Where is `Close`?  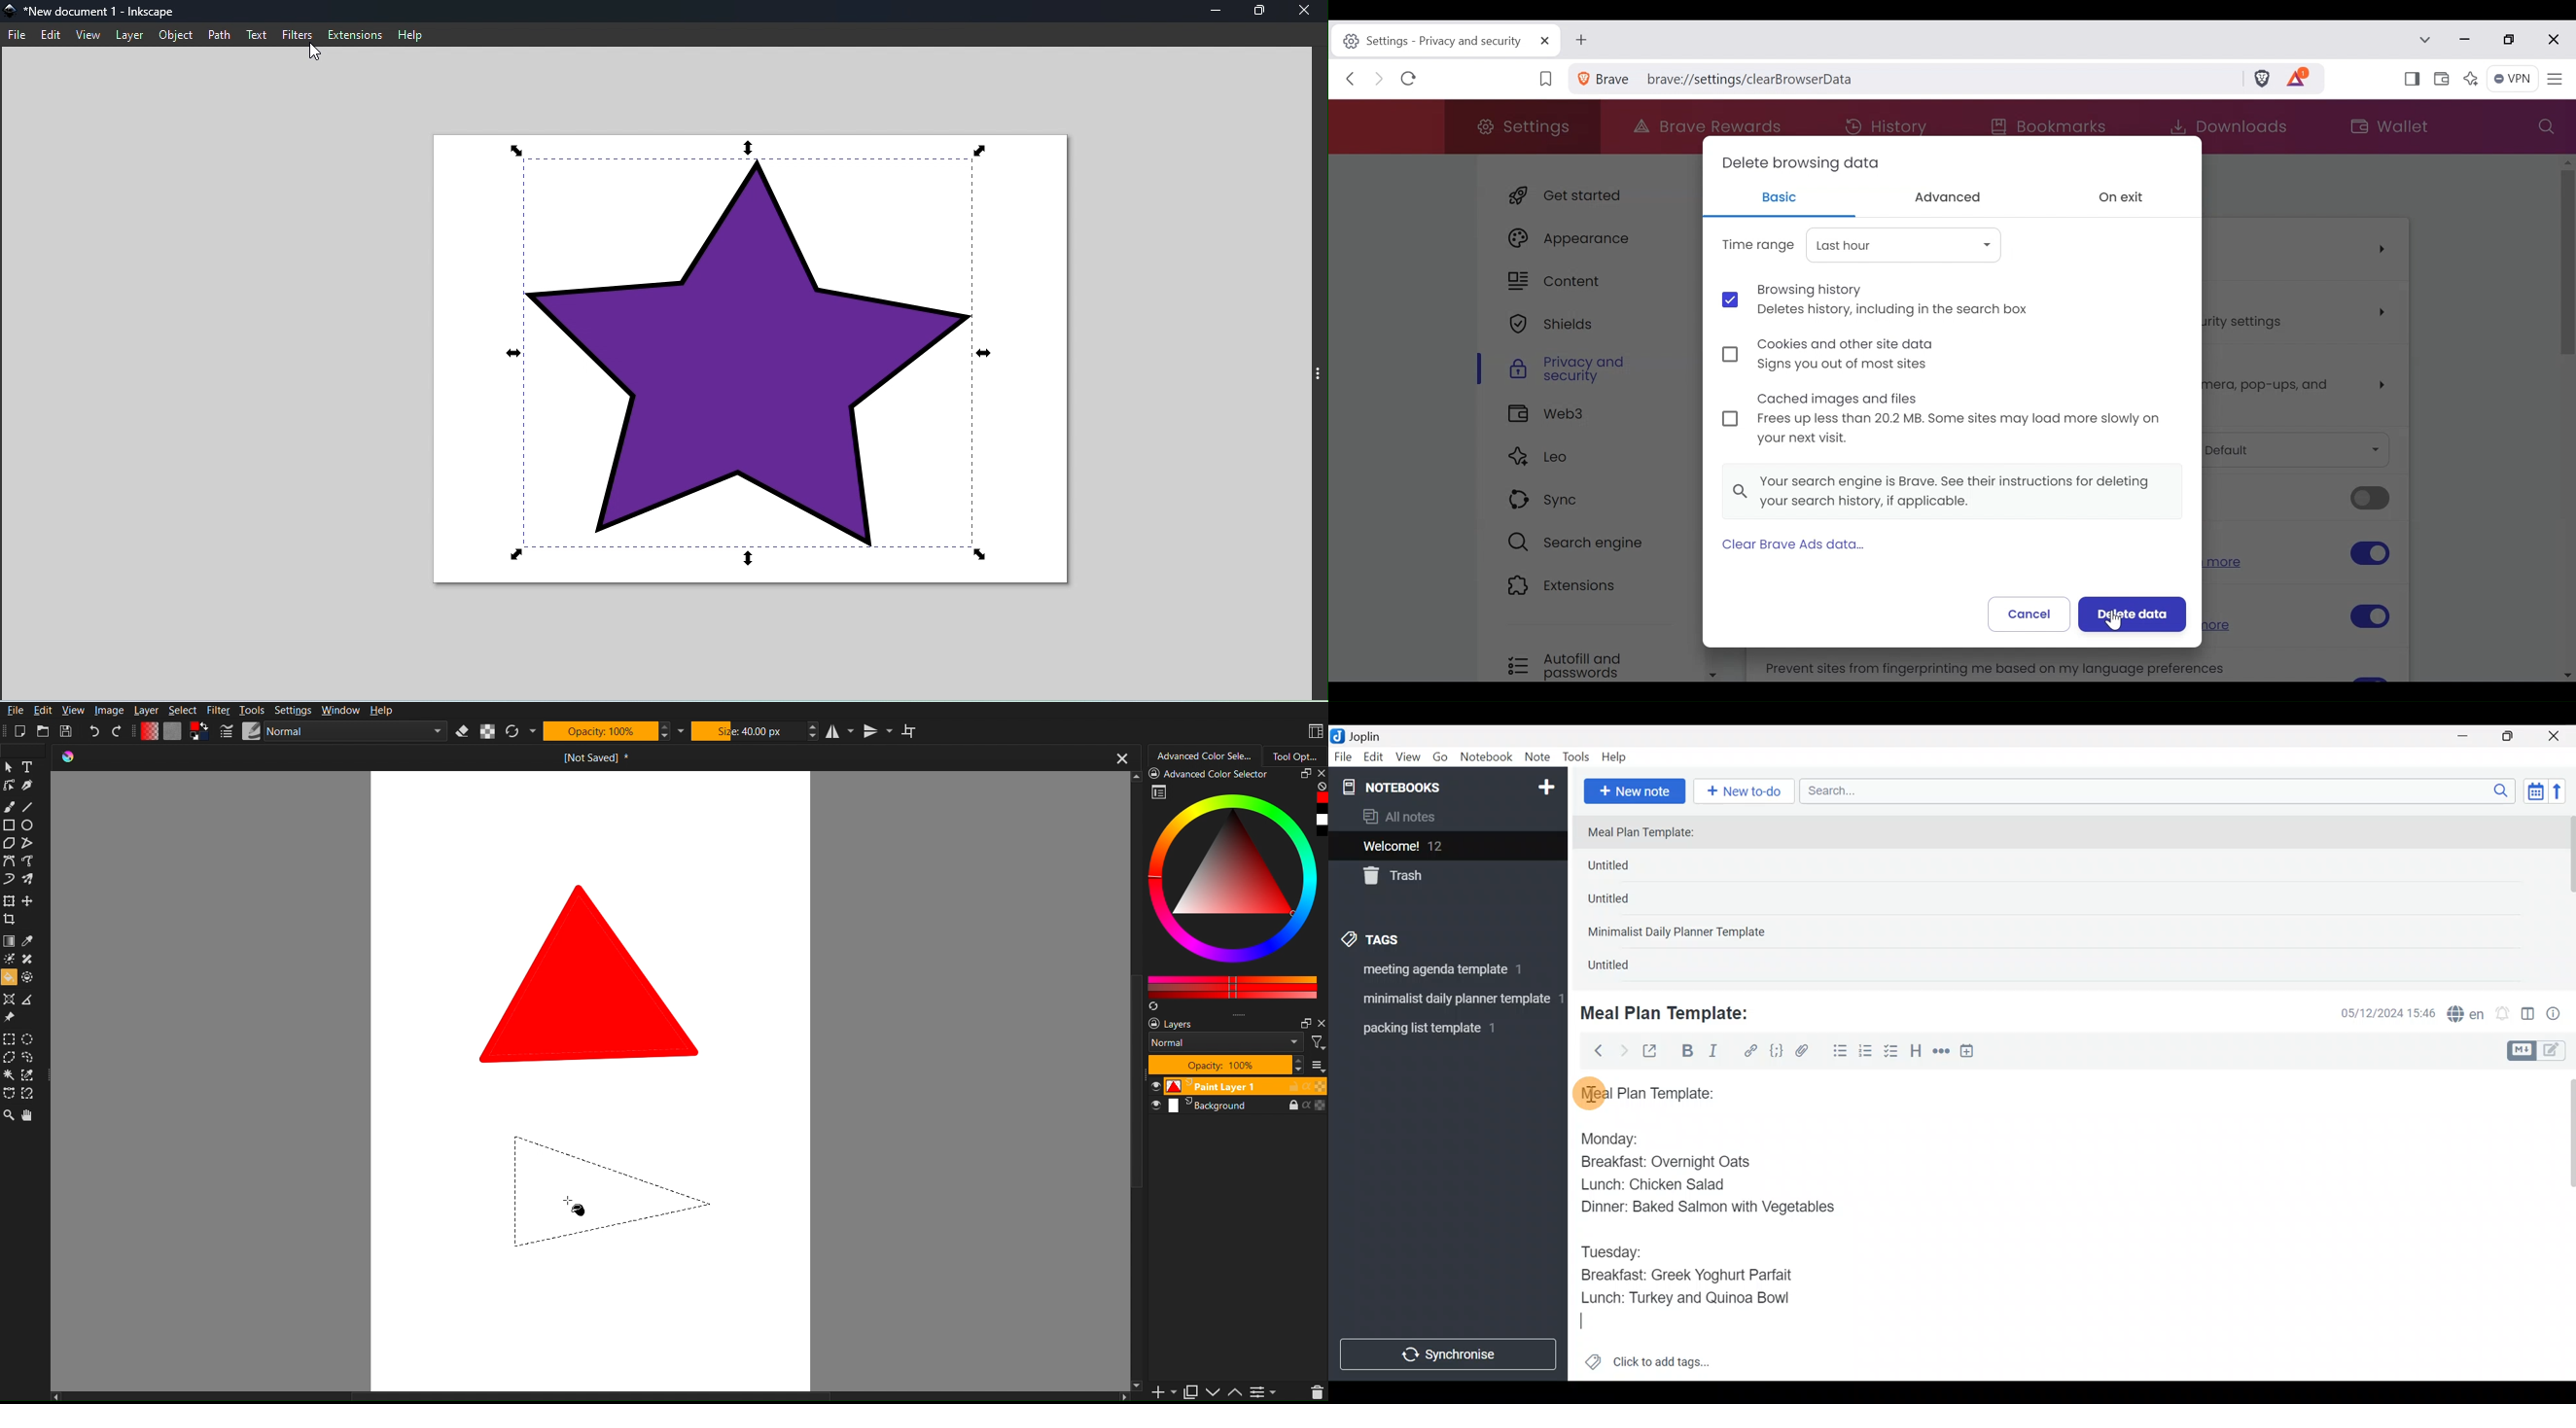
Close is located at coordinates (2556, 737).